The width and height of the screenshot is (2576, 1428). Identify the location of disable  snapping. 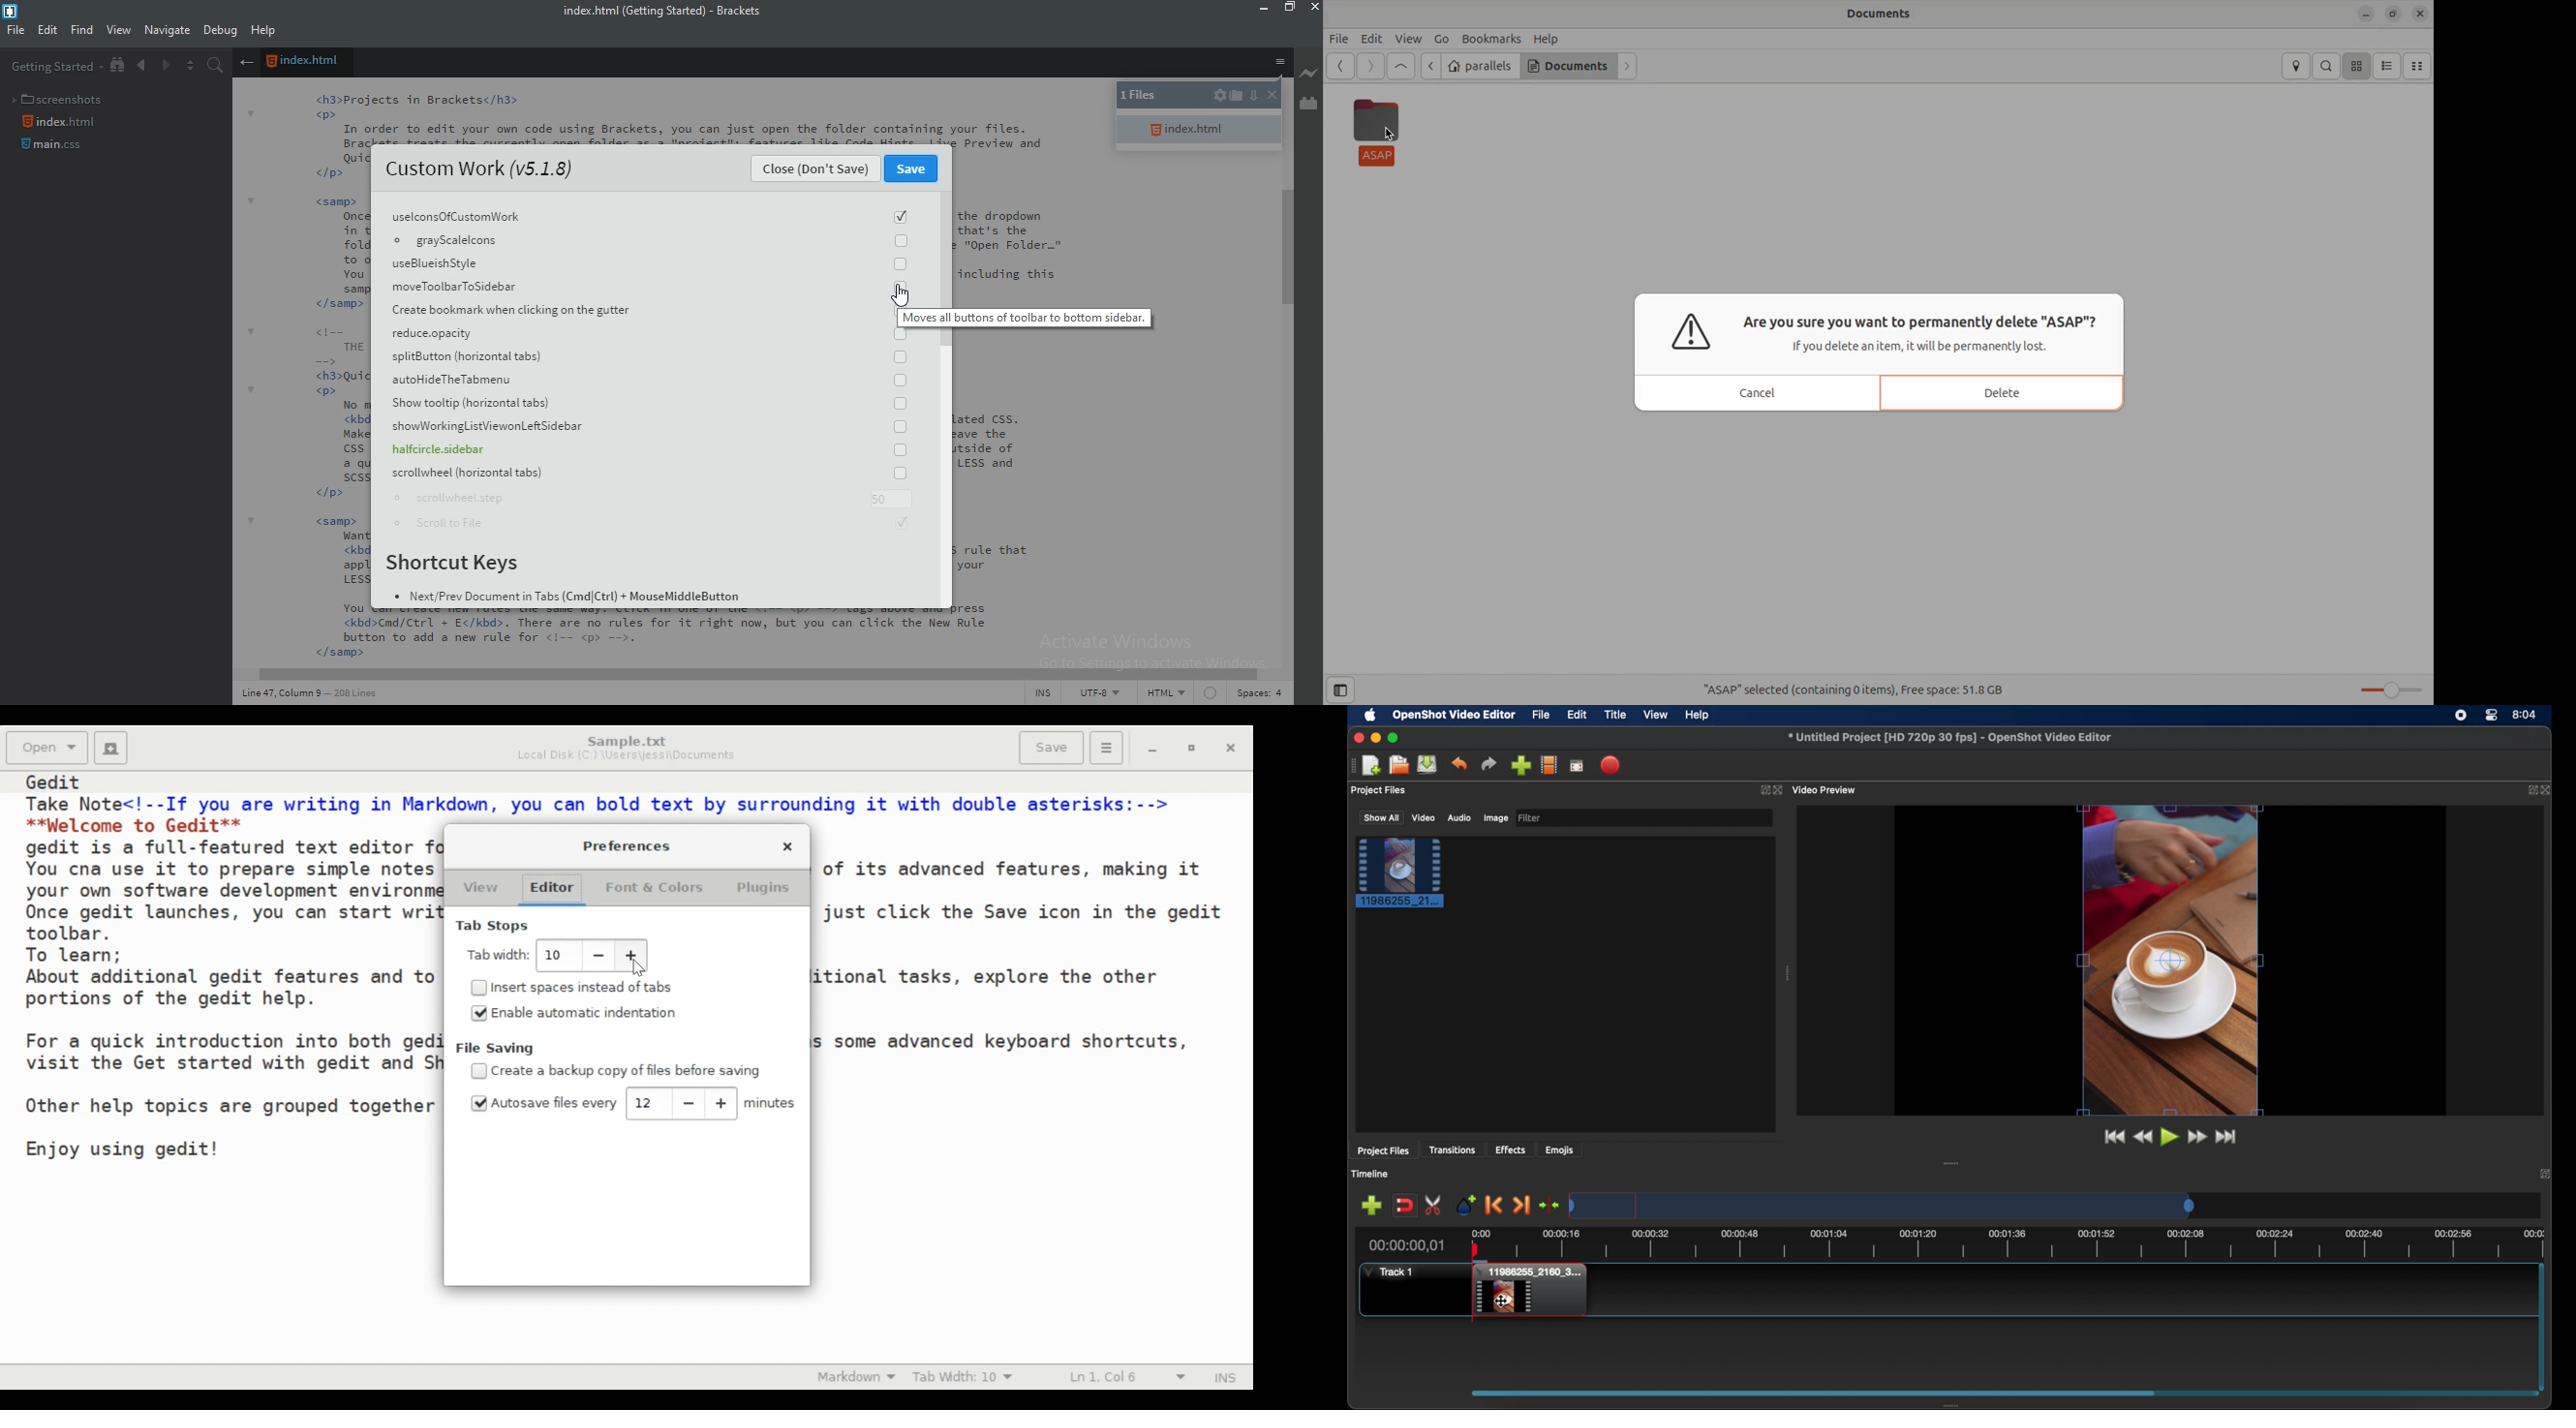
(1404, 1204).